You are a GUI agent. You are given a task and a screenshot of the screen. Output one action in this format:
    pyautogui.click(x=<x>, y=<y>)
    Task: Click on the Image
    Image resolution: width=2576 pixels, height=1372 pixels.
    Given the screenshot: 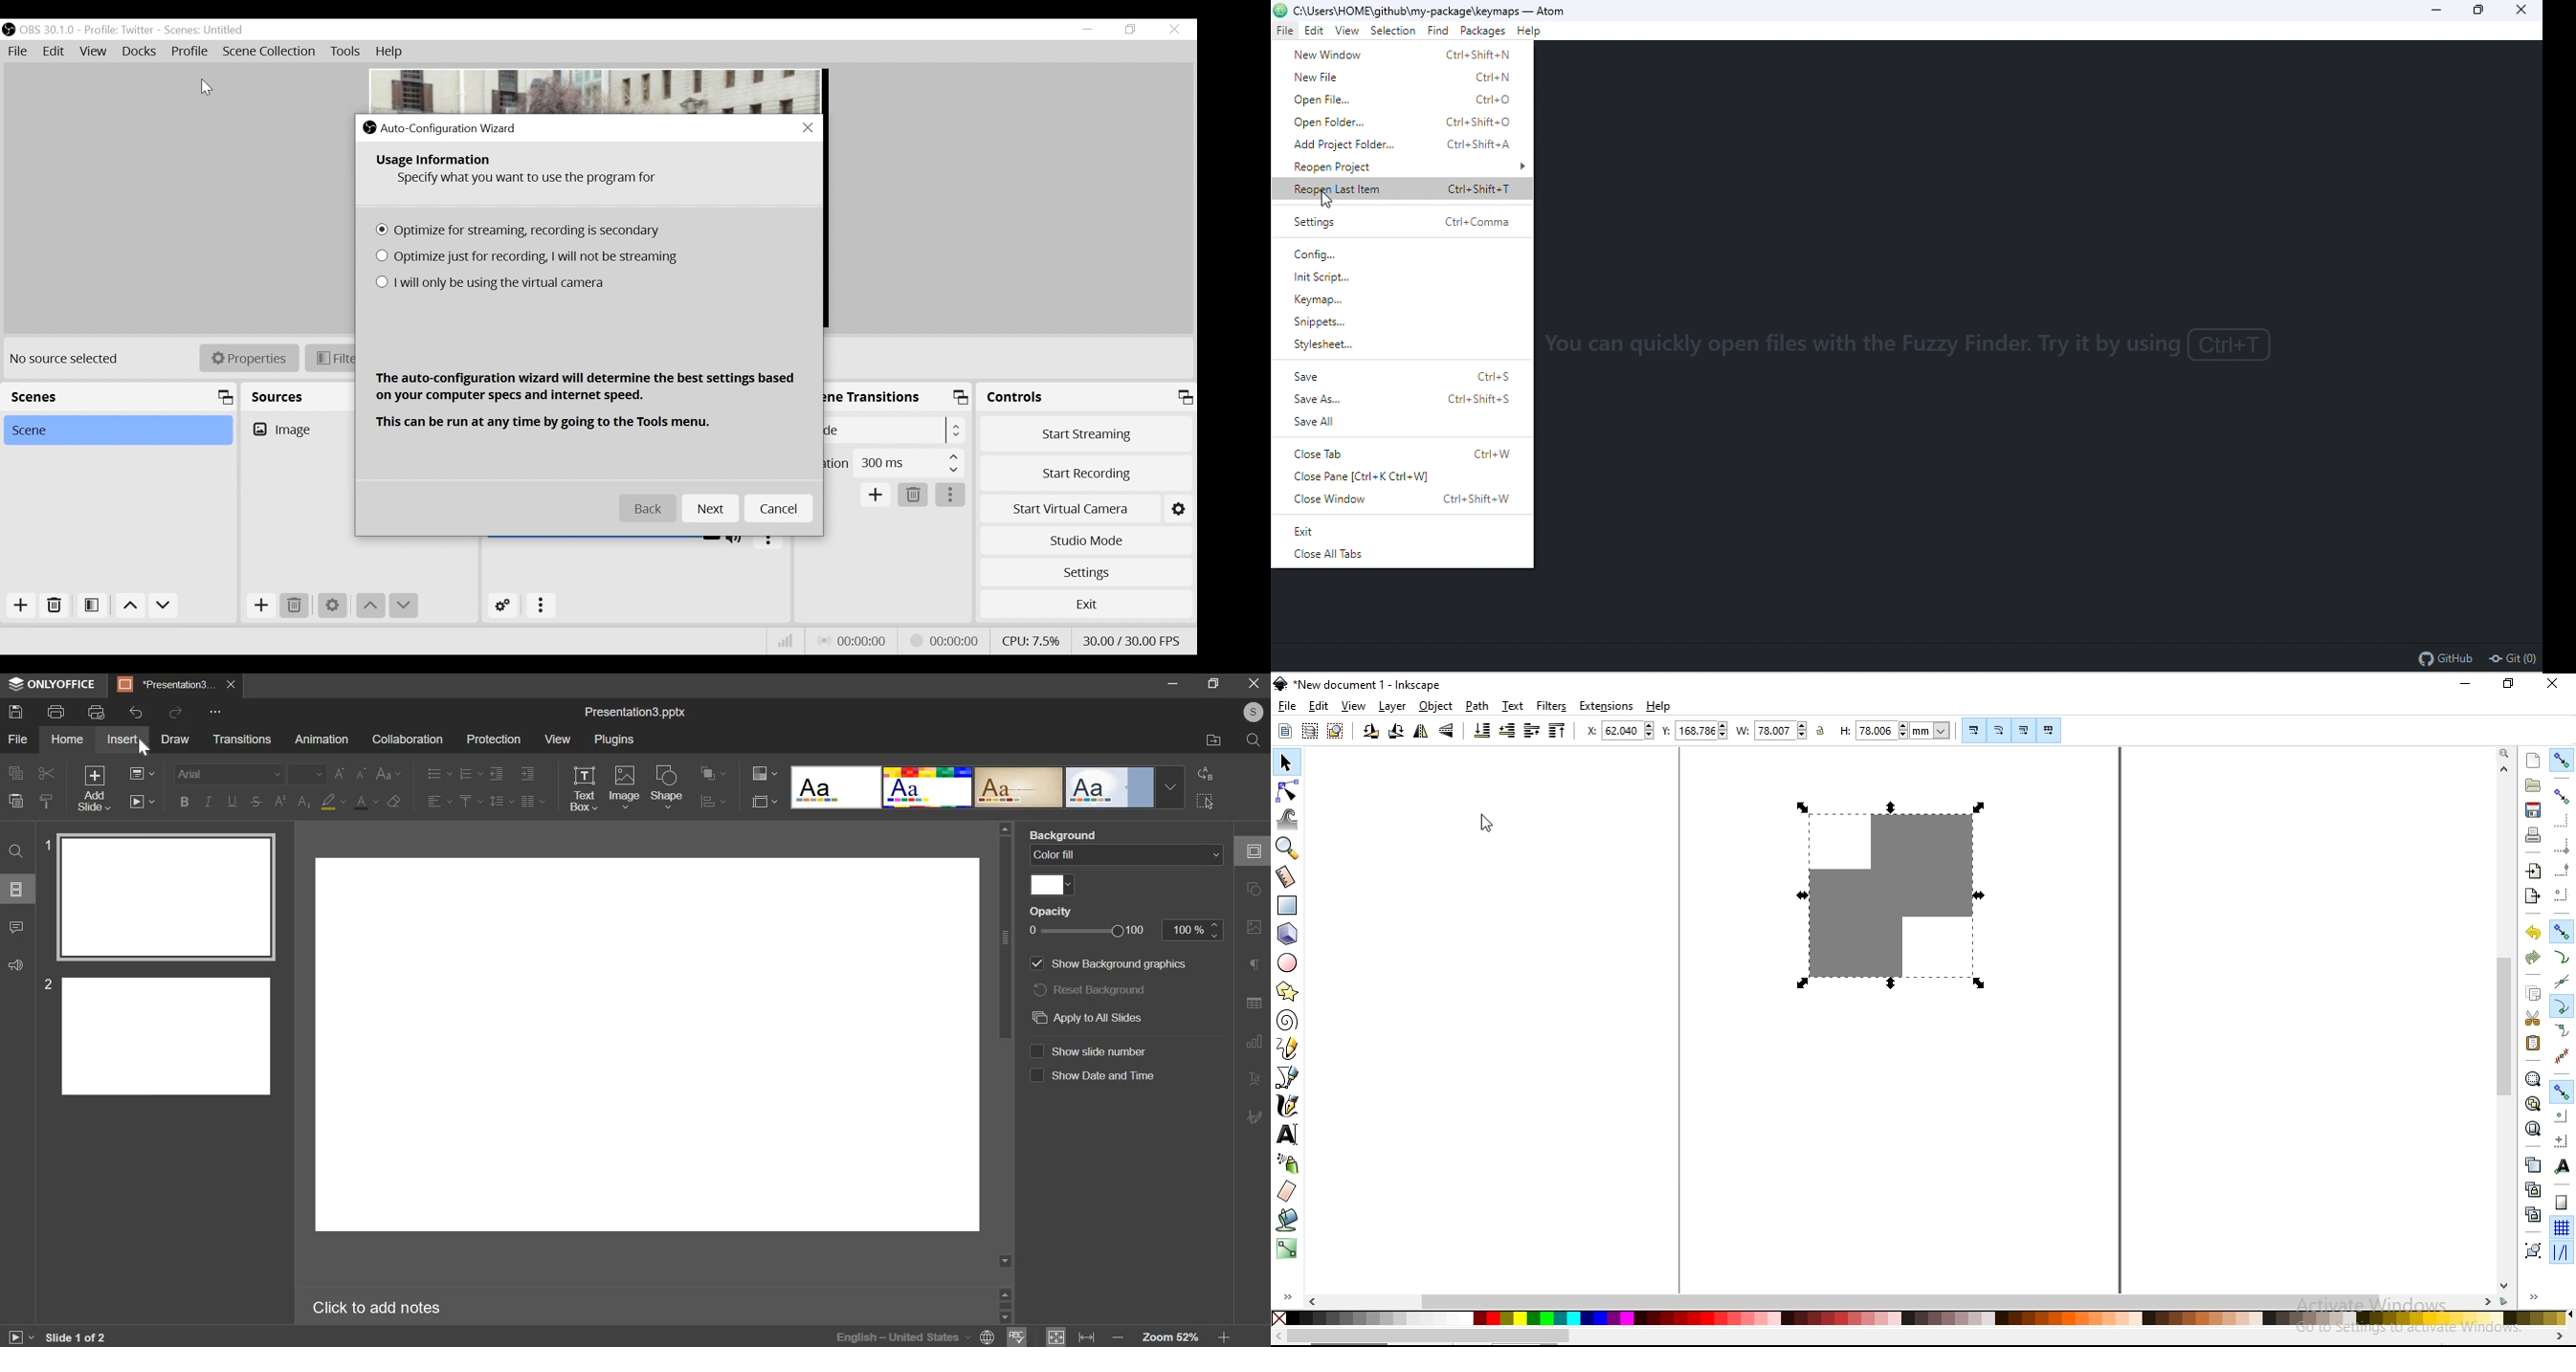 What is the action you would take?
    pyautogui.click(x=300, y=428)
    